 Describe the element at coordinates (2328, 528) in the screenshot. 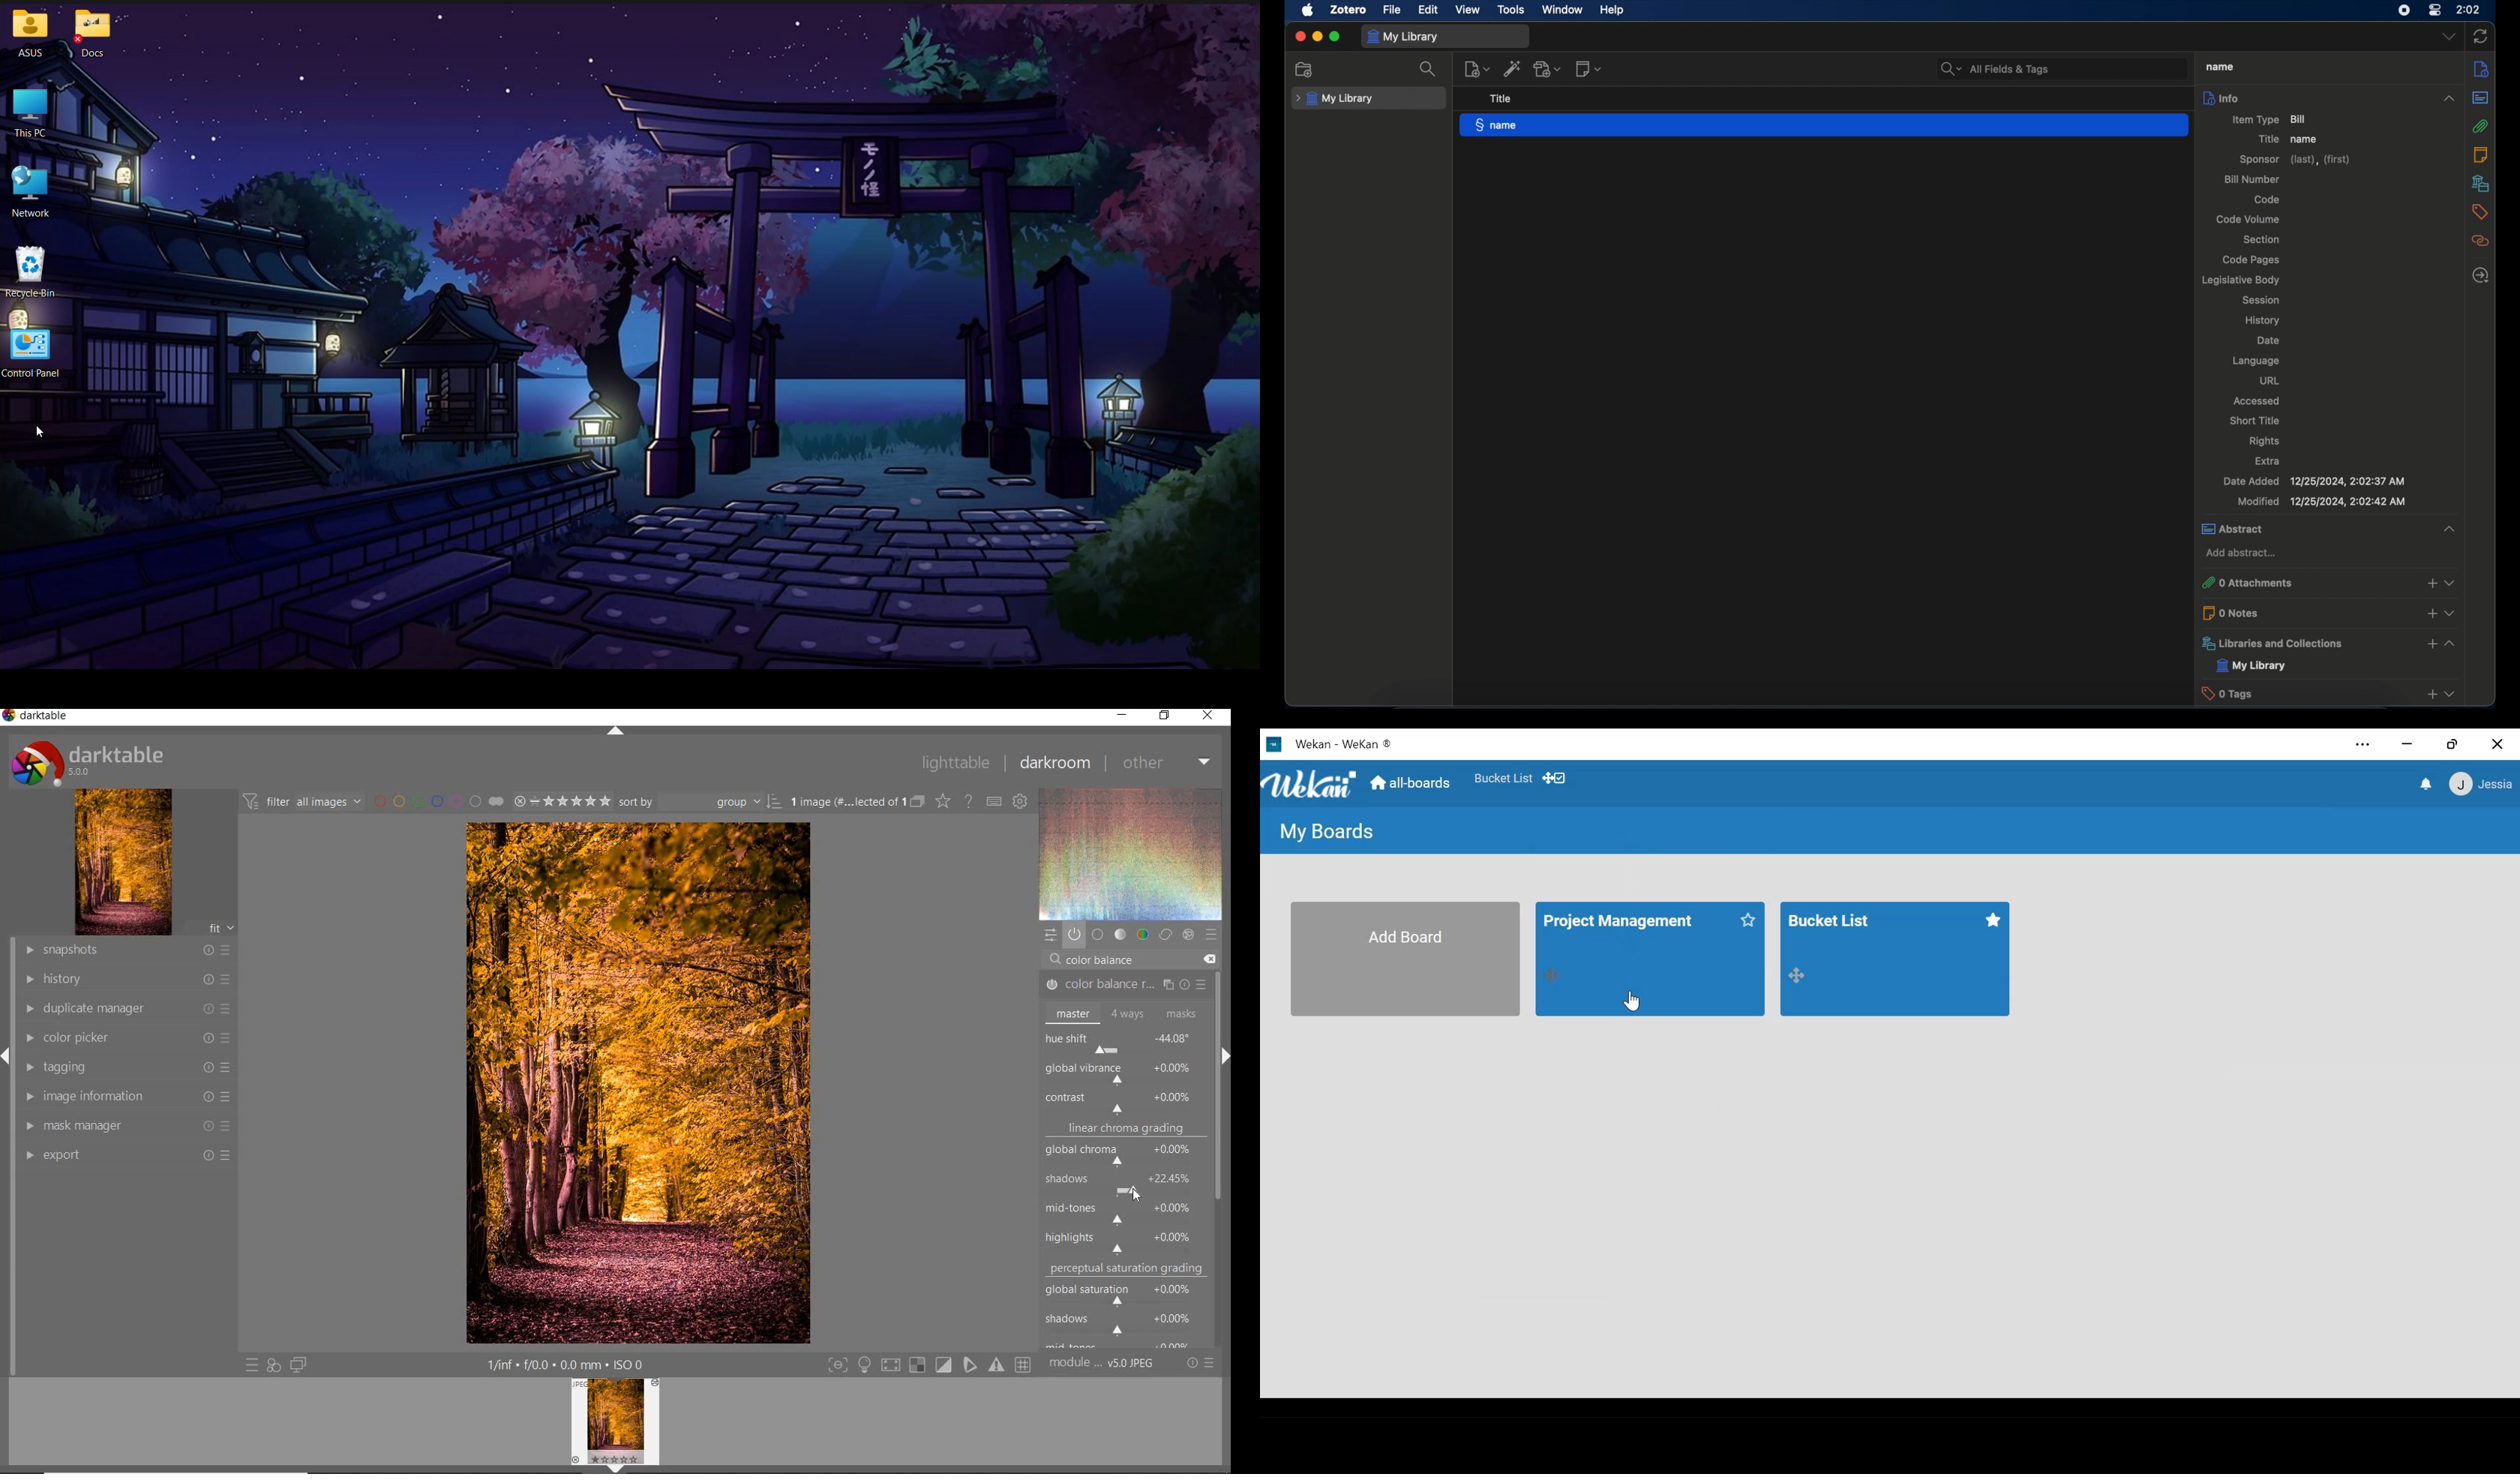

I see `abstract` at that location.